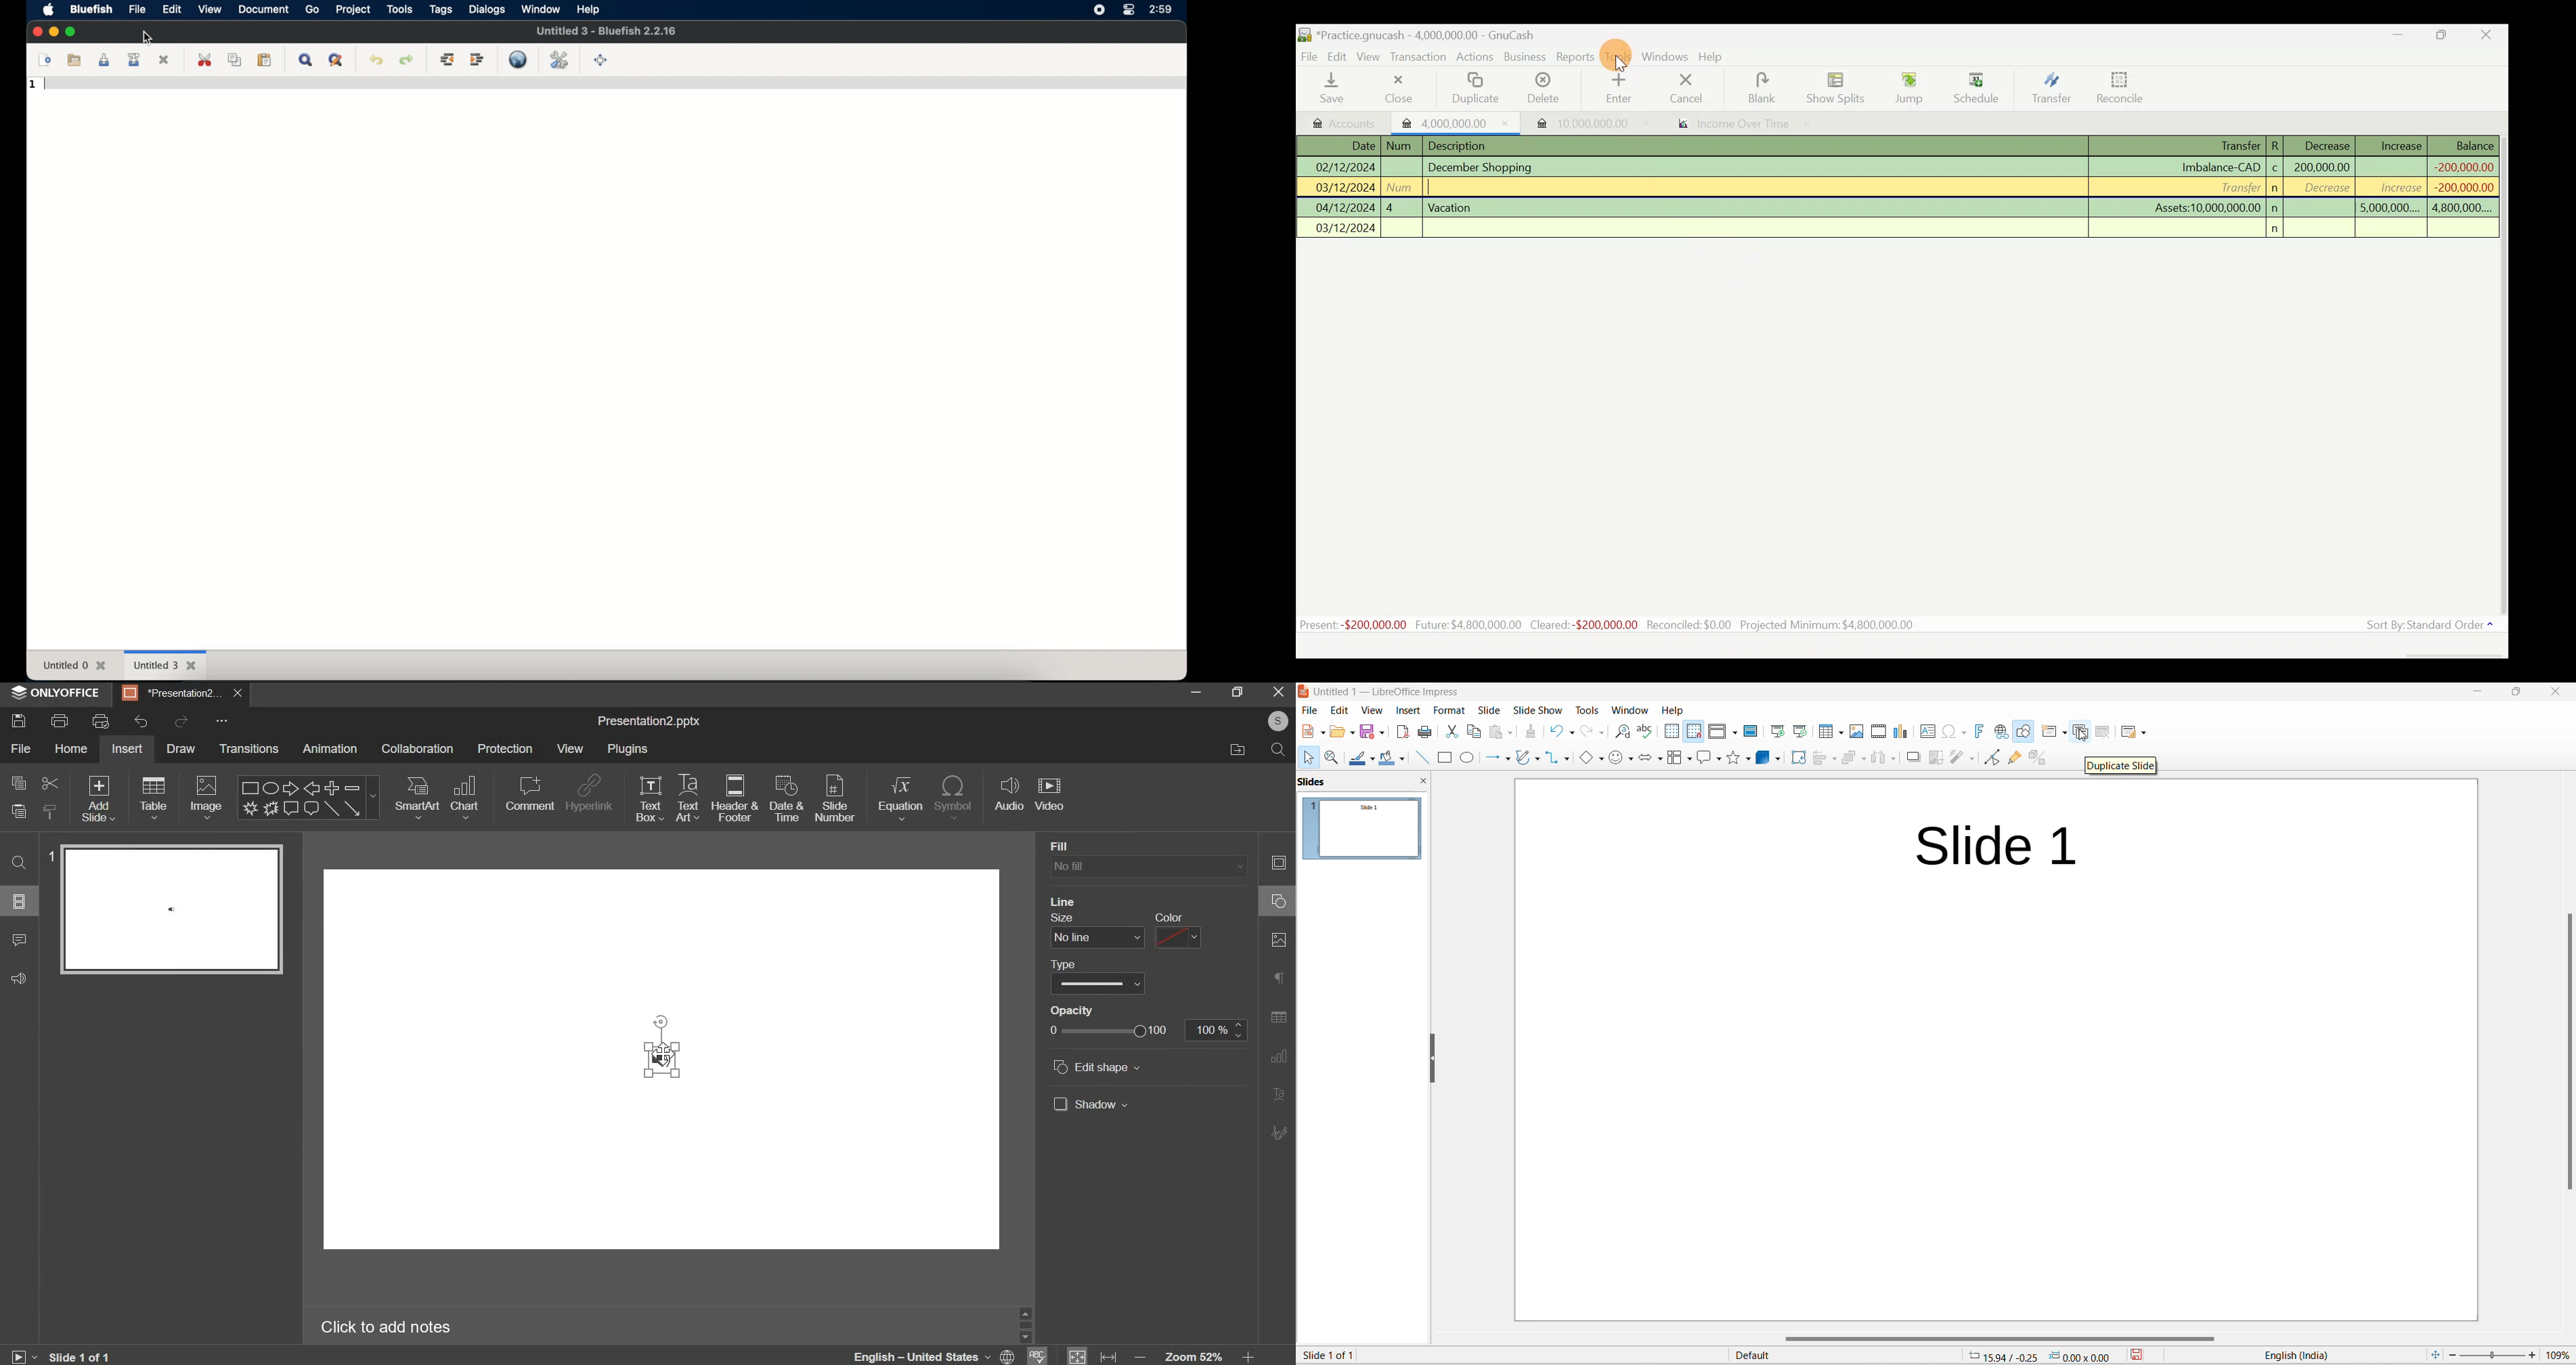 The width and height of the screenshot is (2576, 1372). Describe the element at coordinates (51, 812) in the screenshot. I see `copy styles` at that location.